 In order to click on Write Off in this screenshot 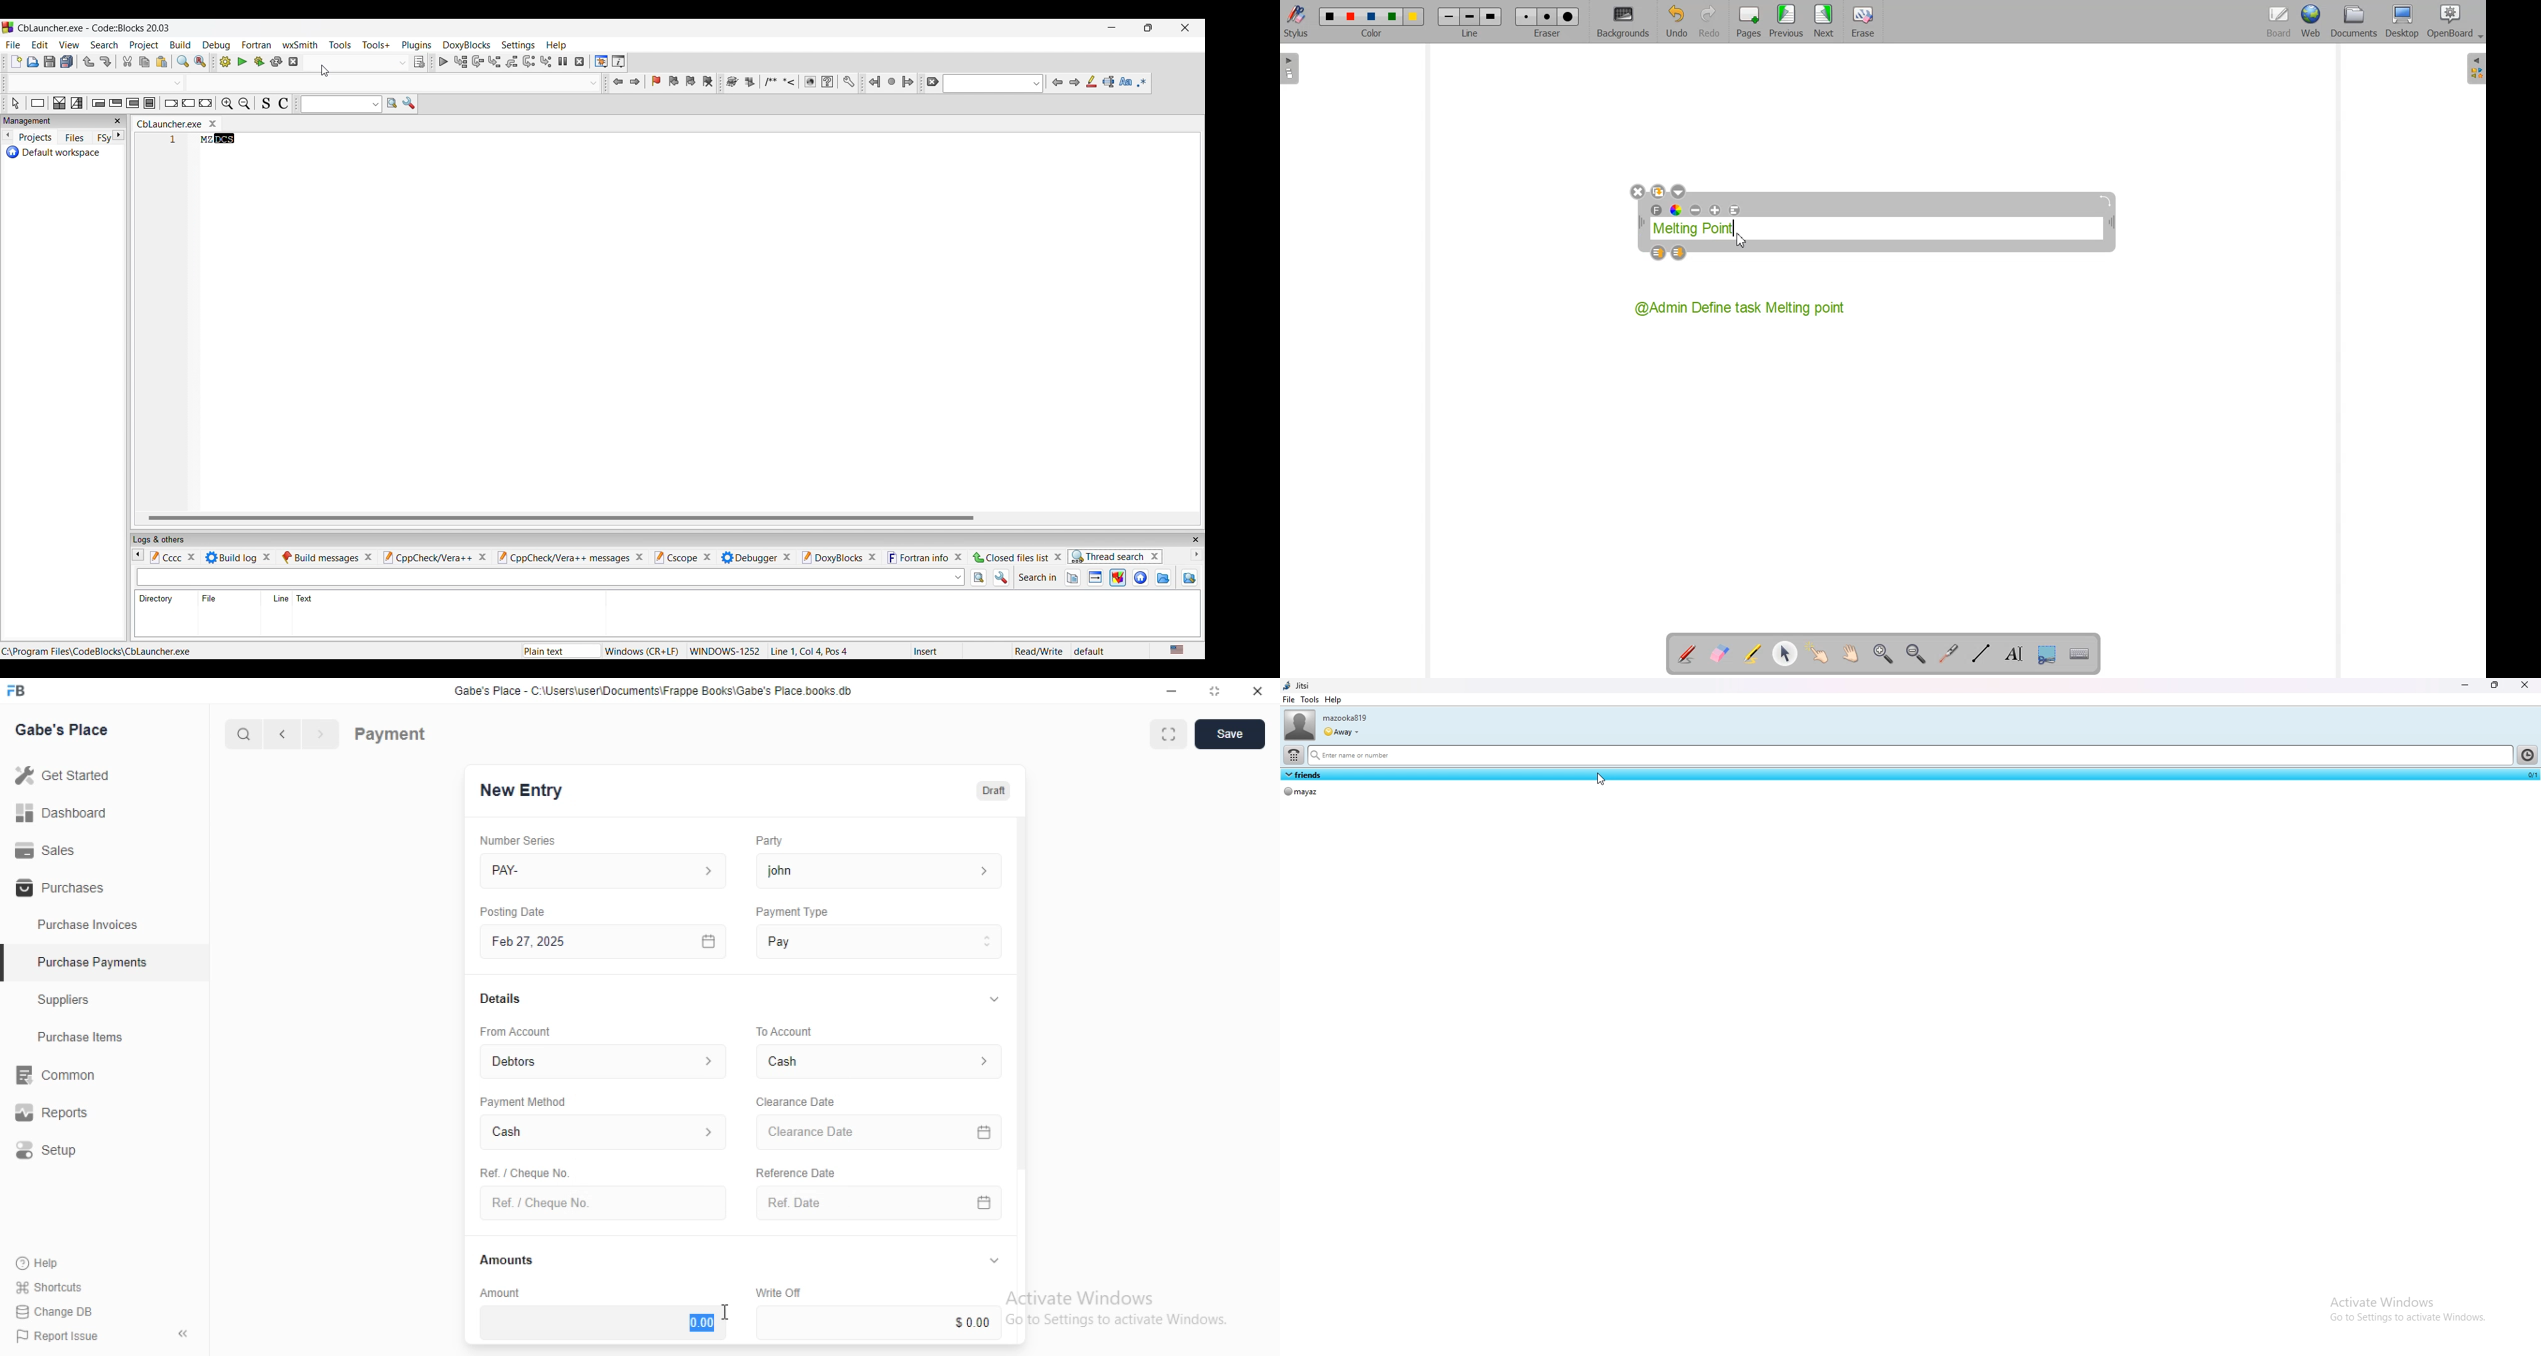, I will do `click(776, 1292)`.